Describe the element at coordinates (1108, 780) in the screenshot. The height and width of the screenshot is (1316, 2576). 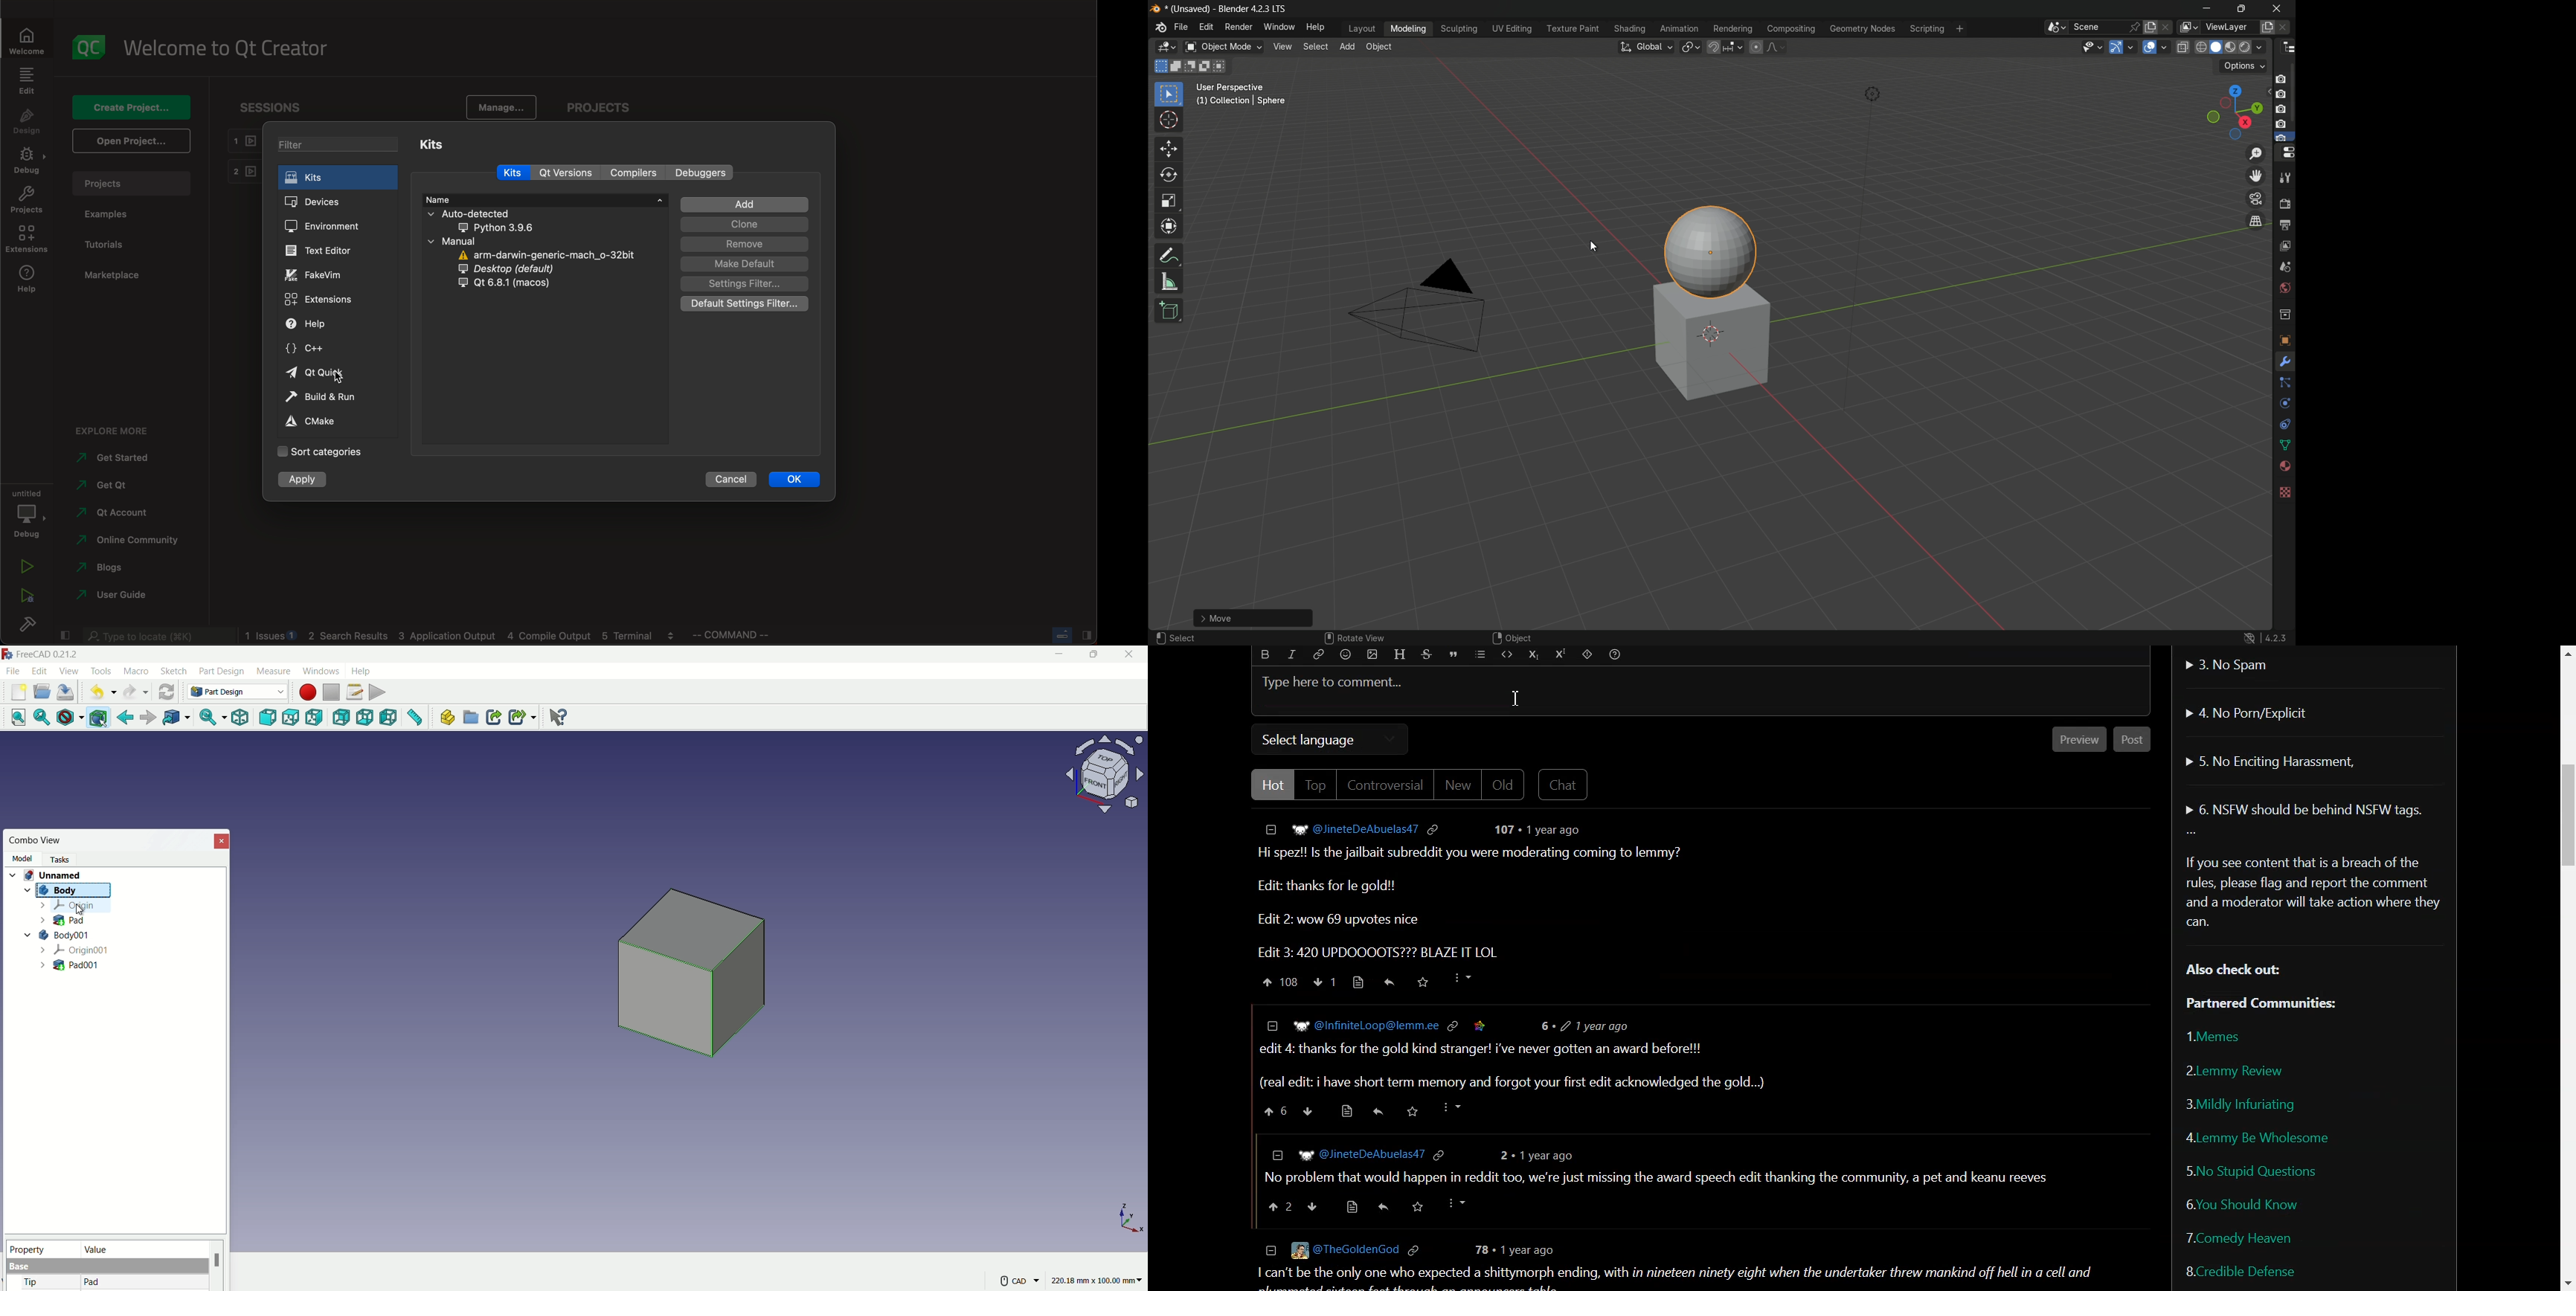
I see `preset viewpoint` at that location.